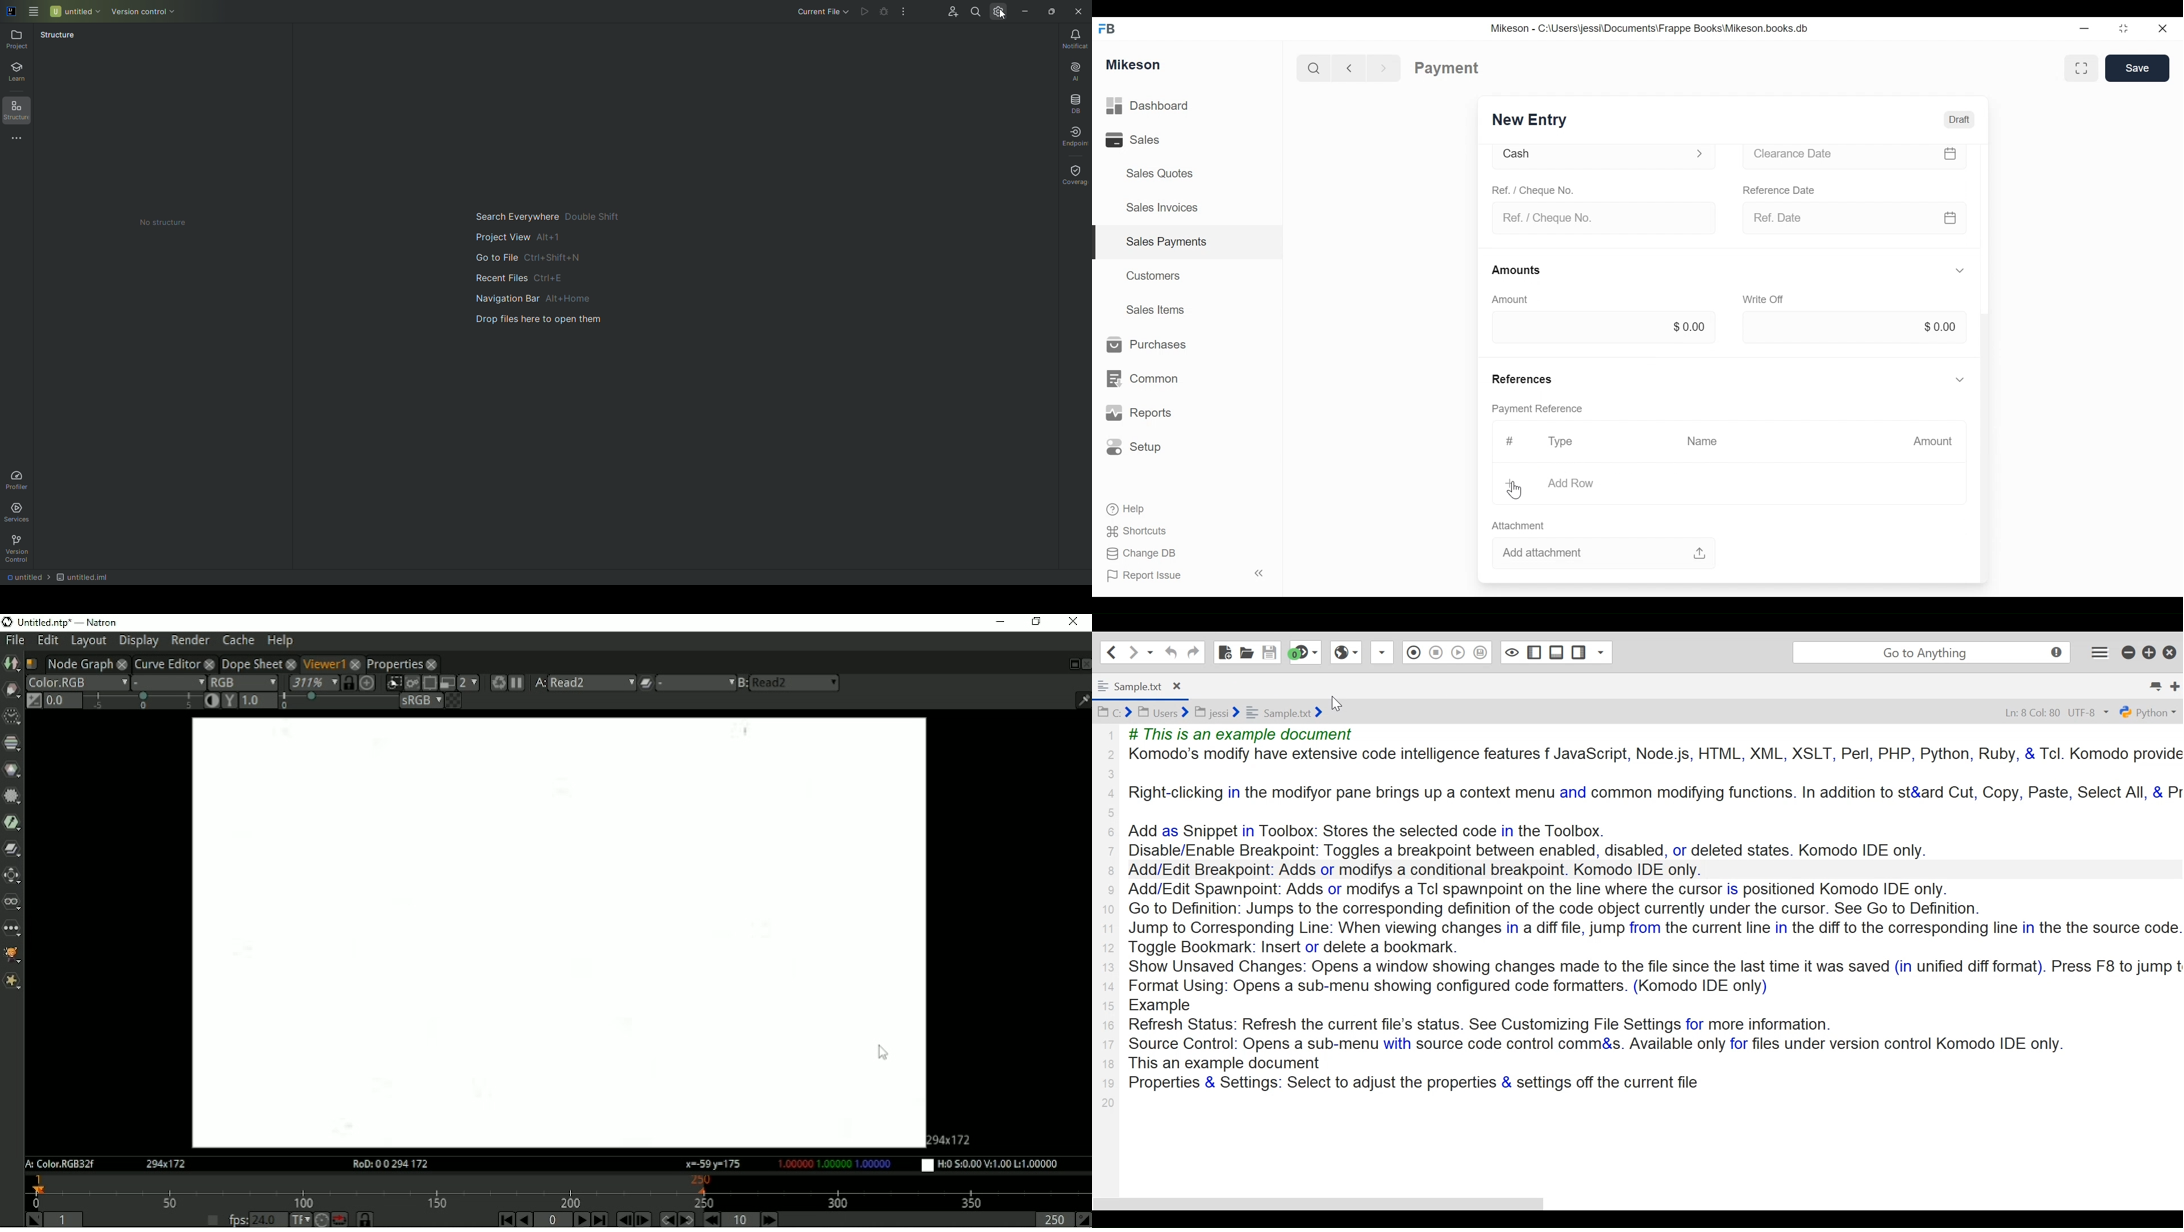 The image size is (2184, 1232). What do you see at coordinates (1944, 326) in the screenshot?
I see `$0.00` at bounding box center [1944, 326].